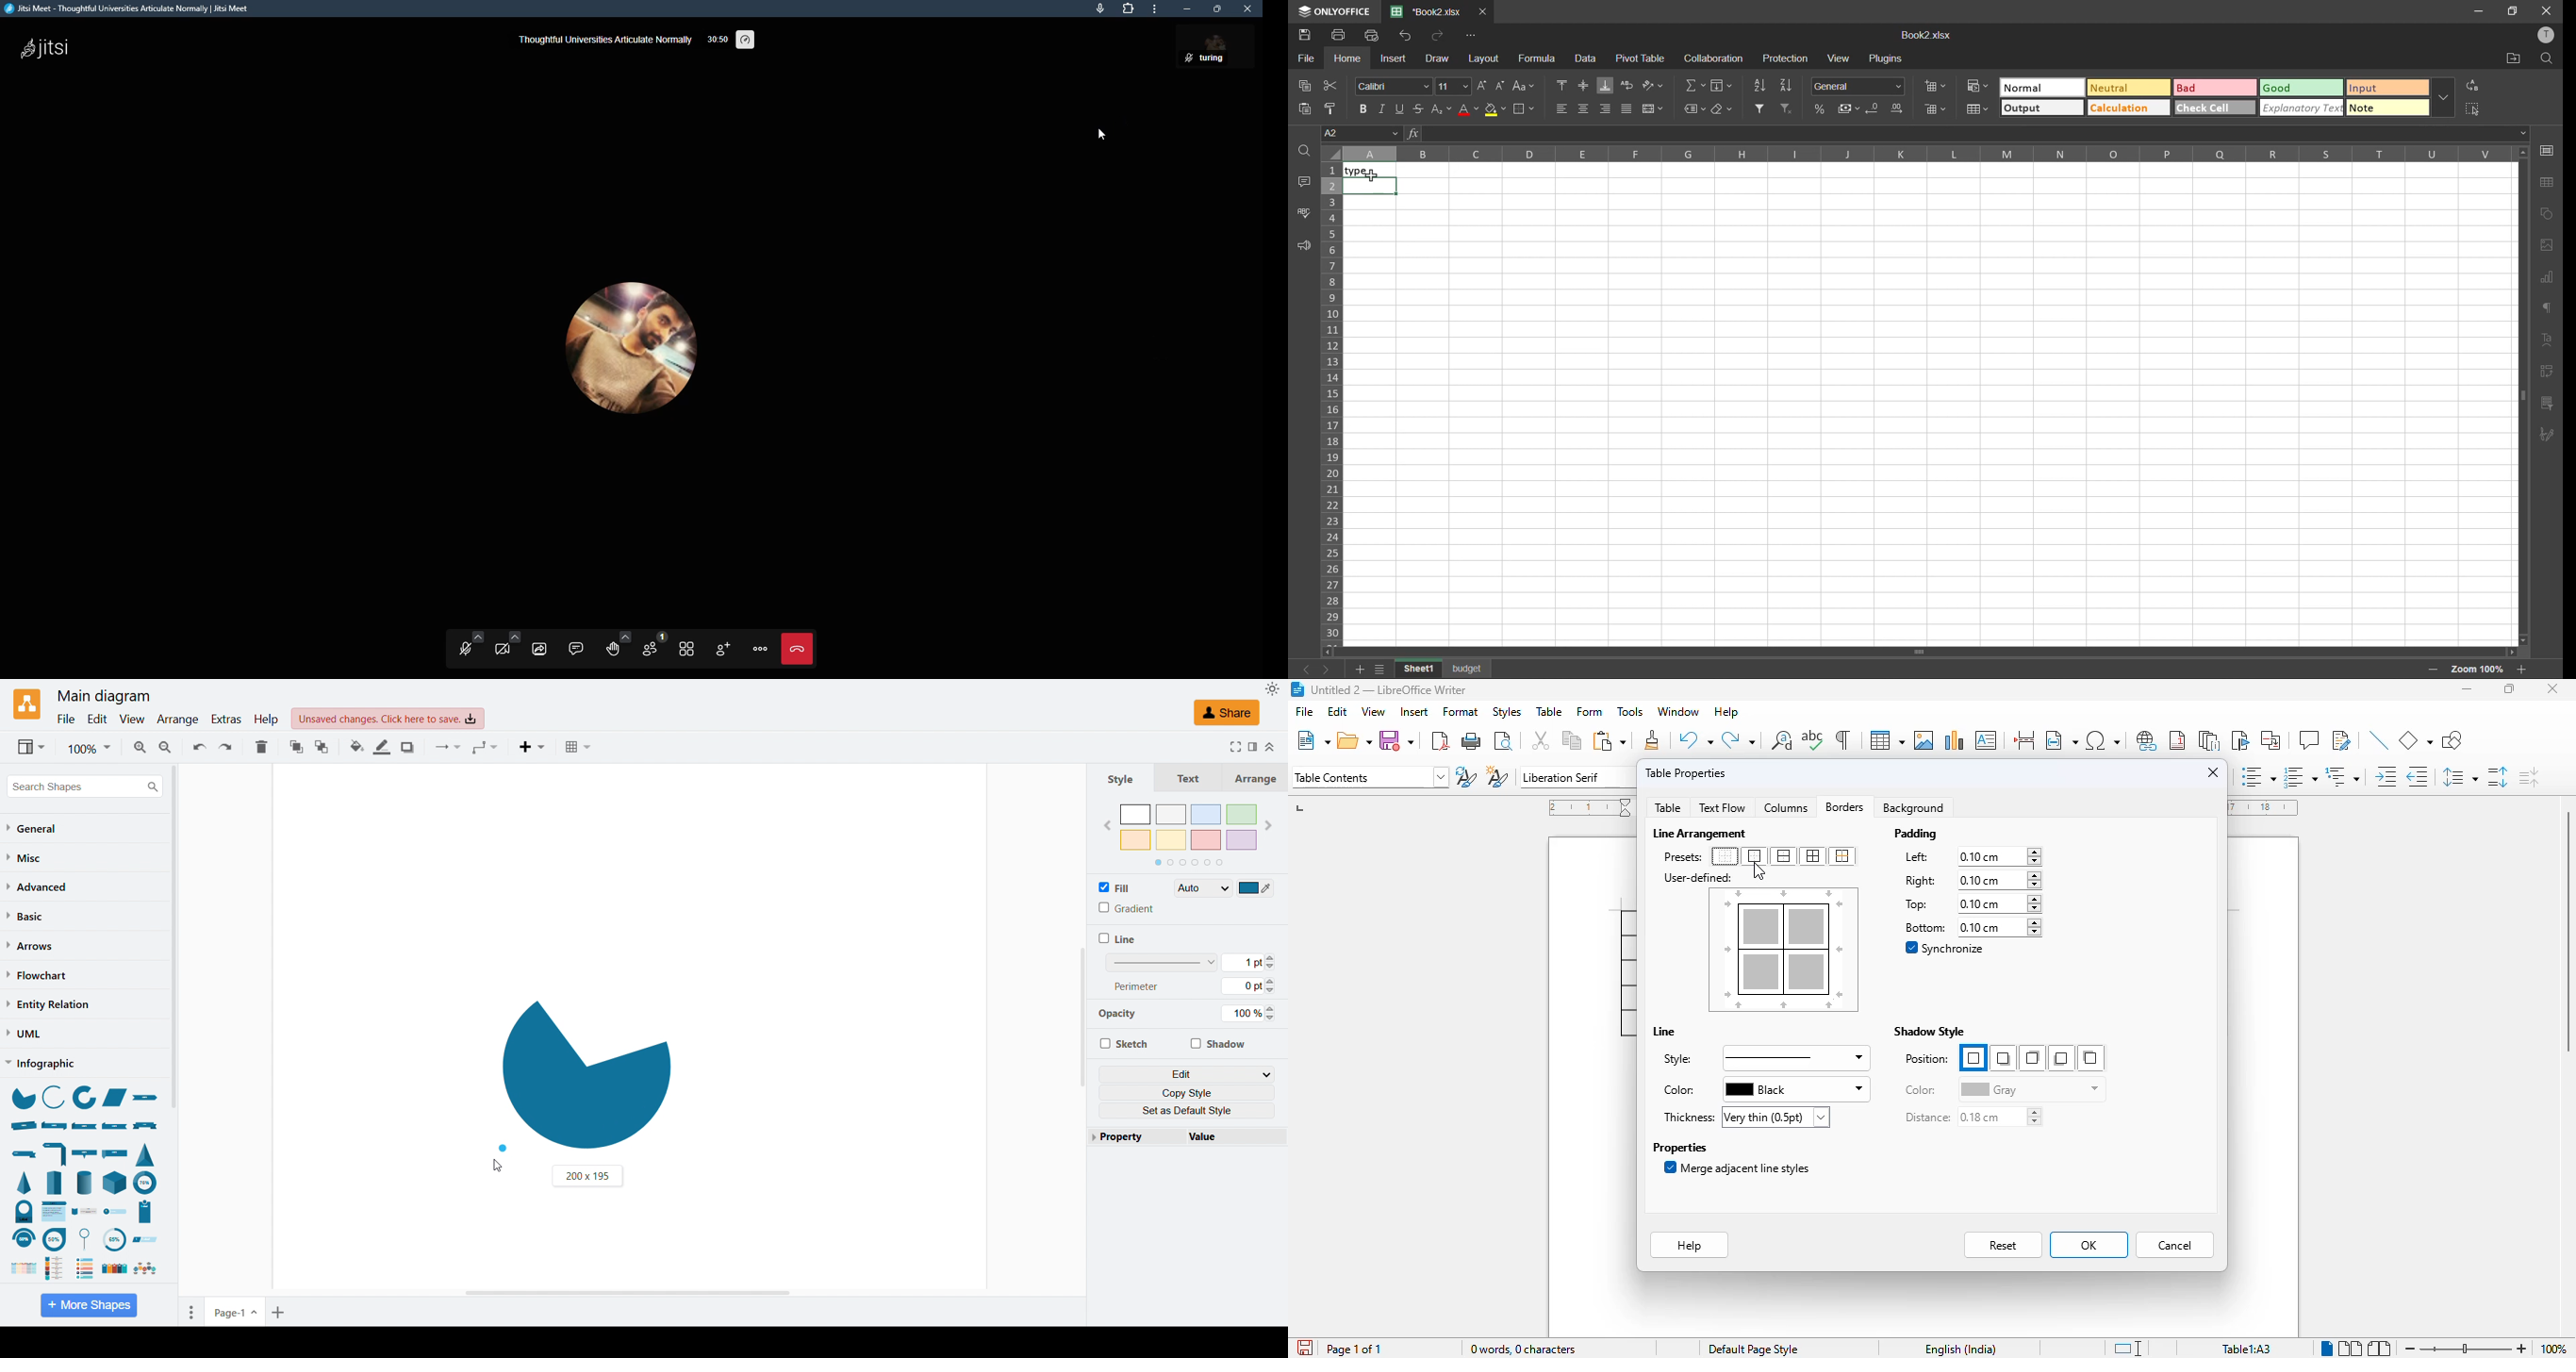  What do you see at coordinates (85, 1099) in the screenshot?
I see `partial concentric ellipse` at bounding box center [85, 1099].